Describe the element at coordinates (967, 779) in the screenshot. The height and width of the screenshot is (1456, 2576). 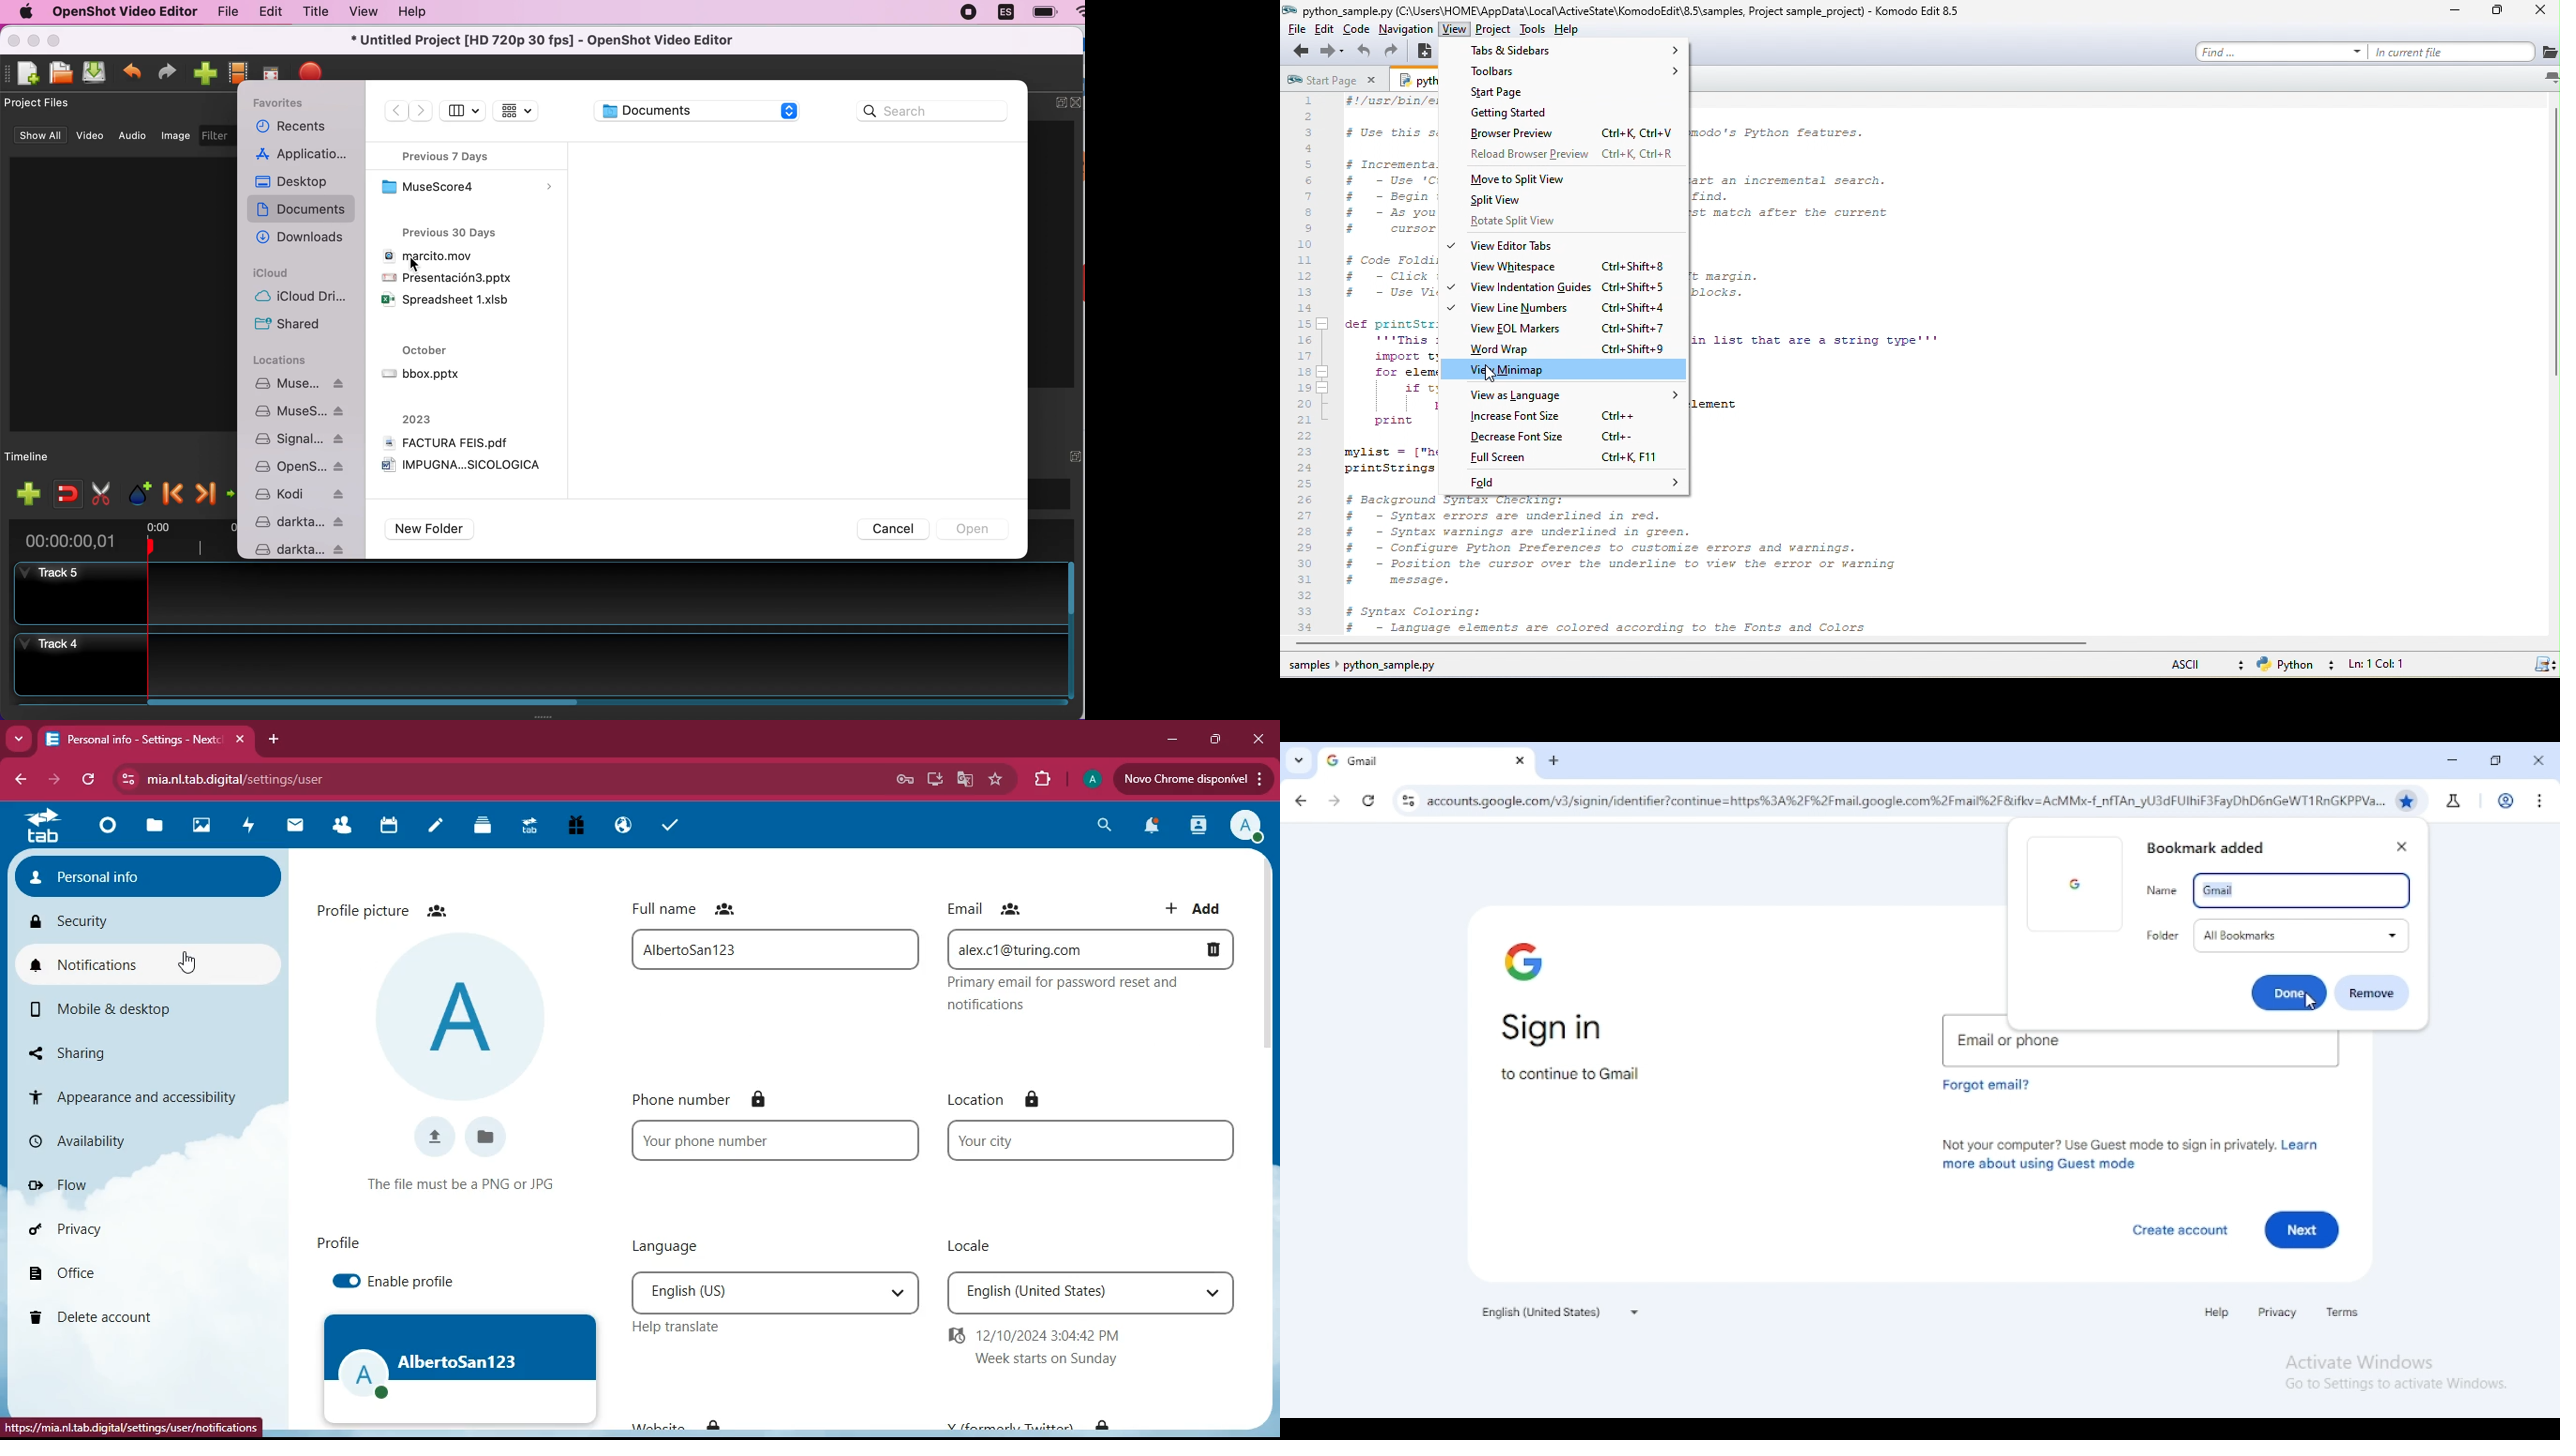
I see `google translate` at that location.